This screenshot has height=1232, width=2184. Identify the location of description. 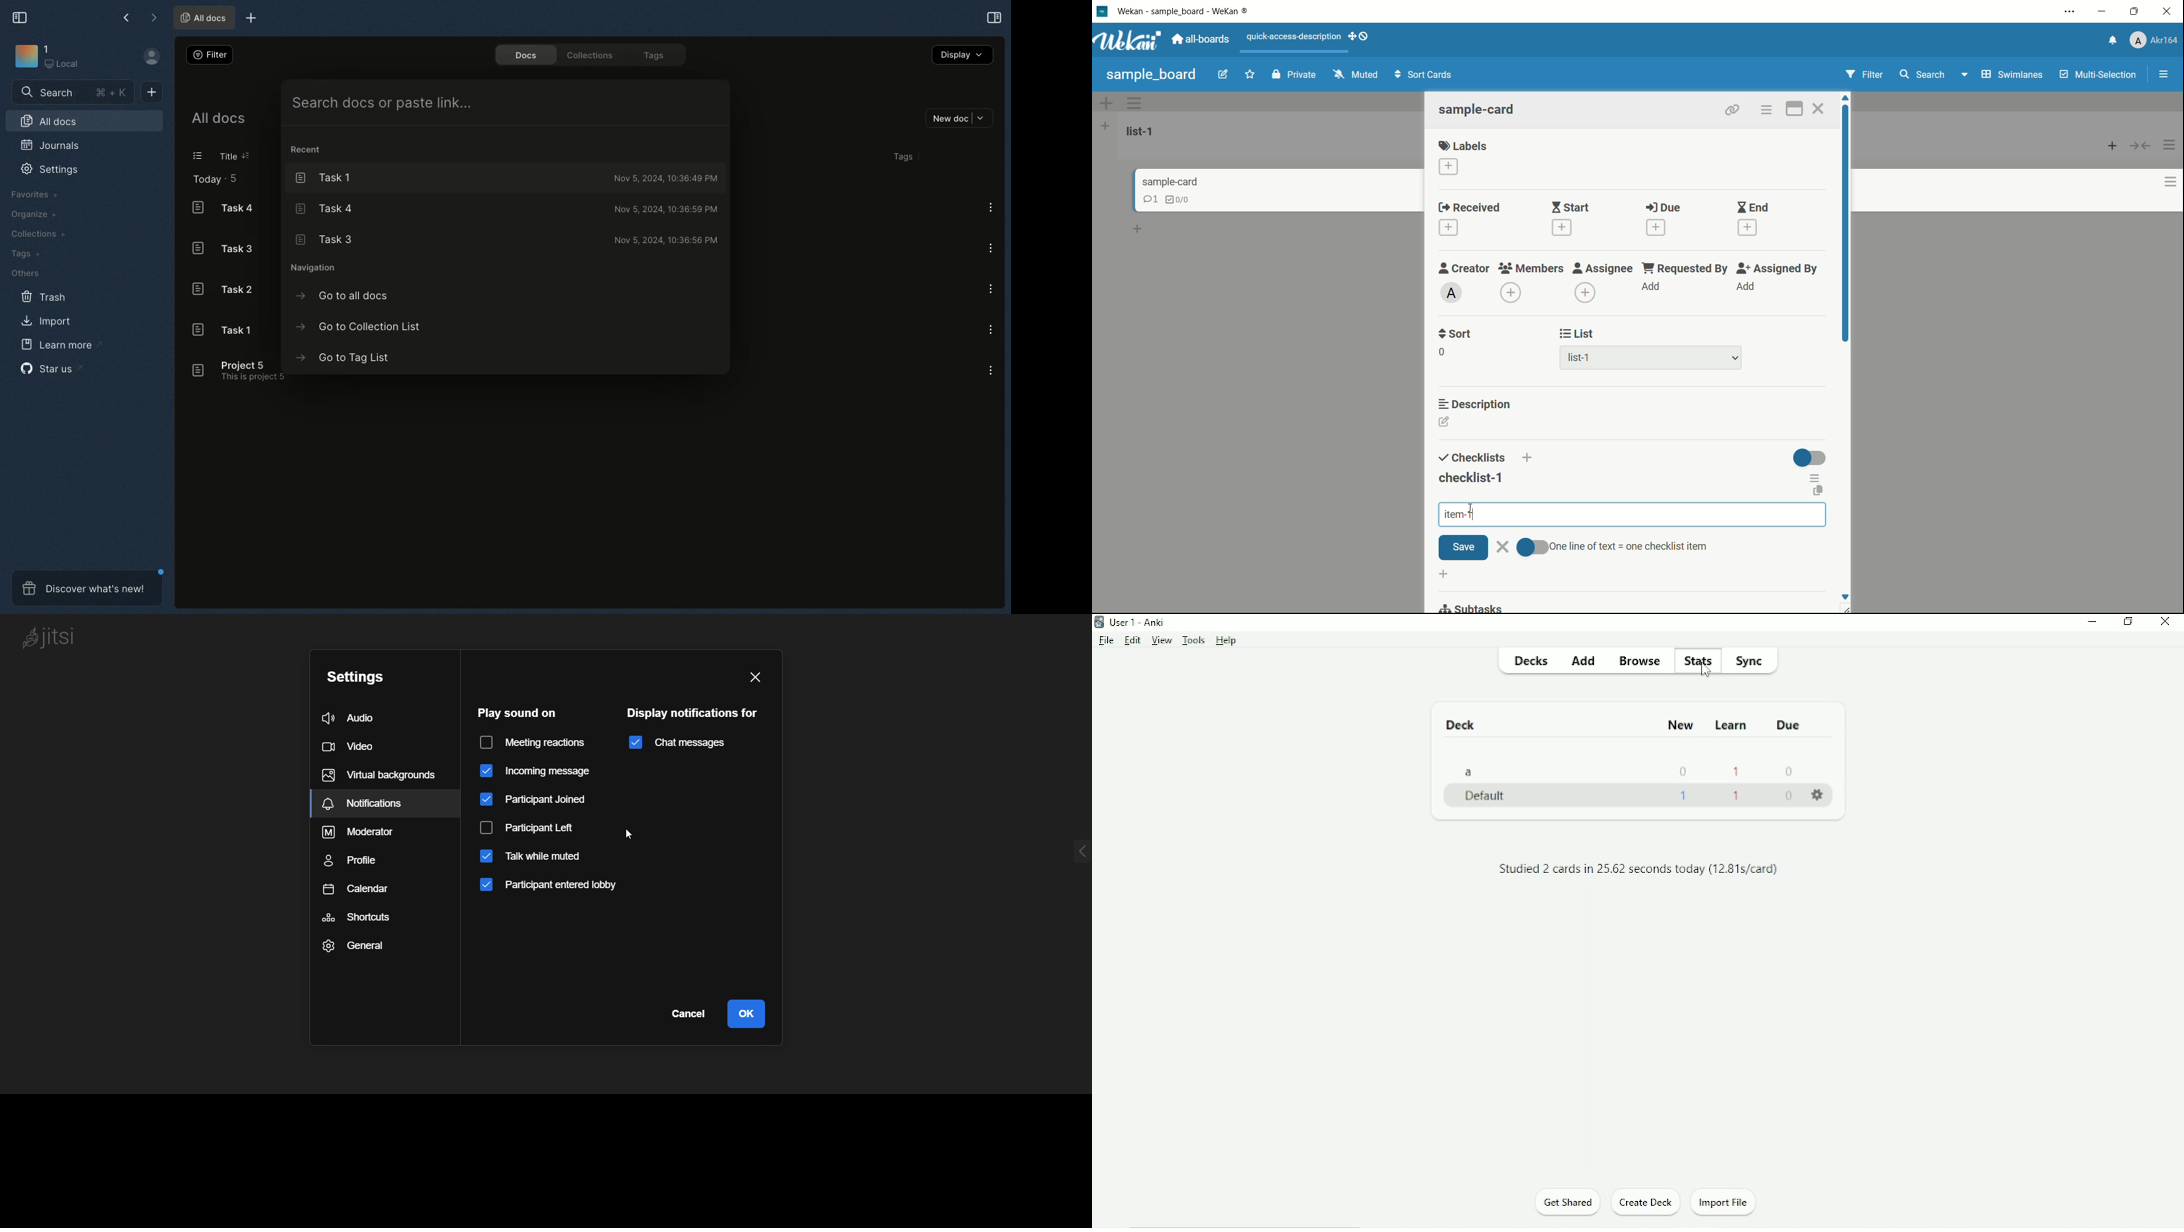
(1478, 404).